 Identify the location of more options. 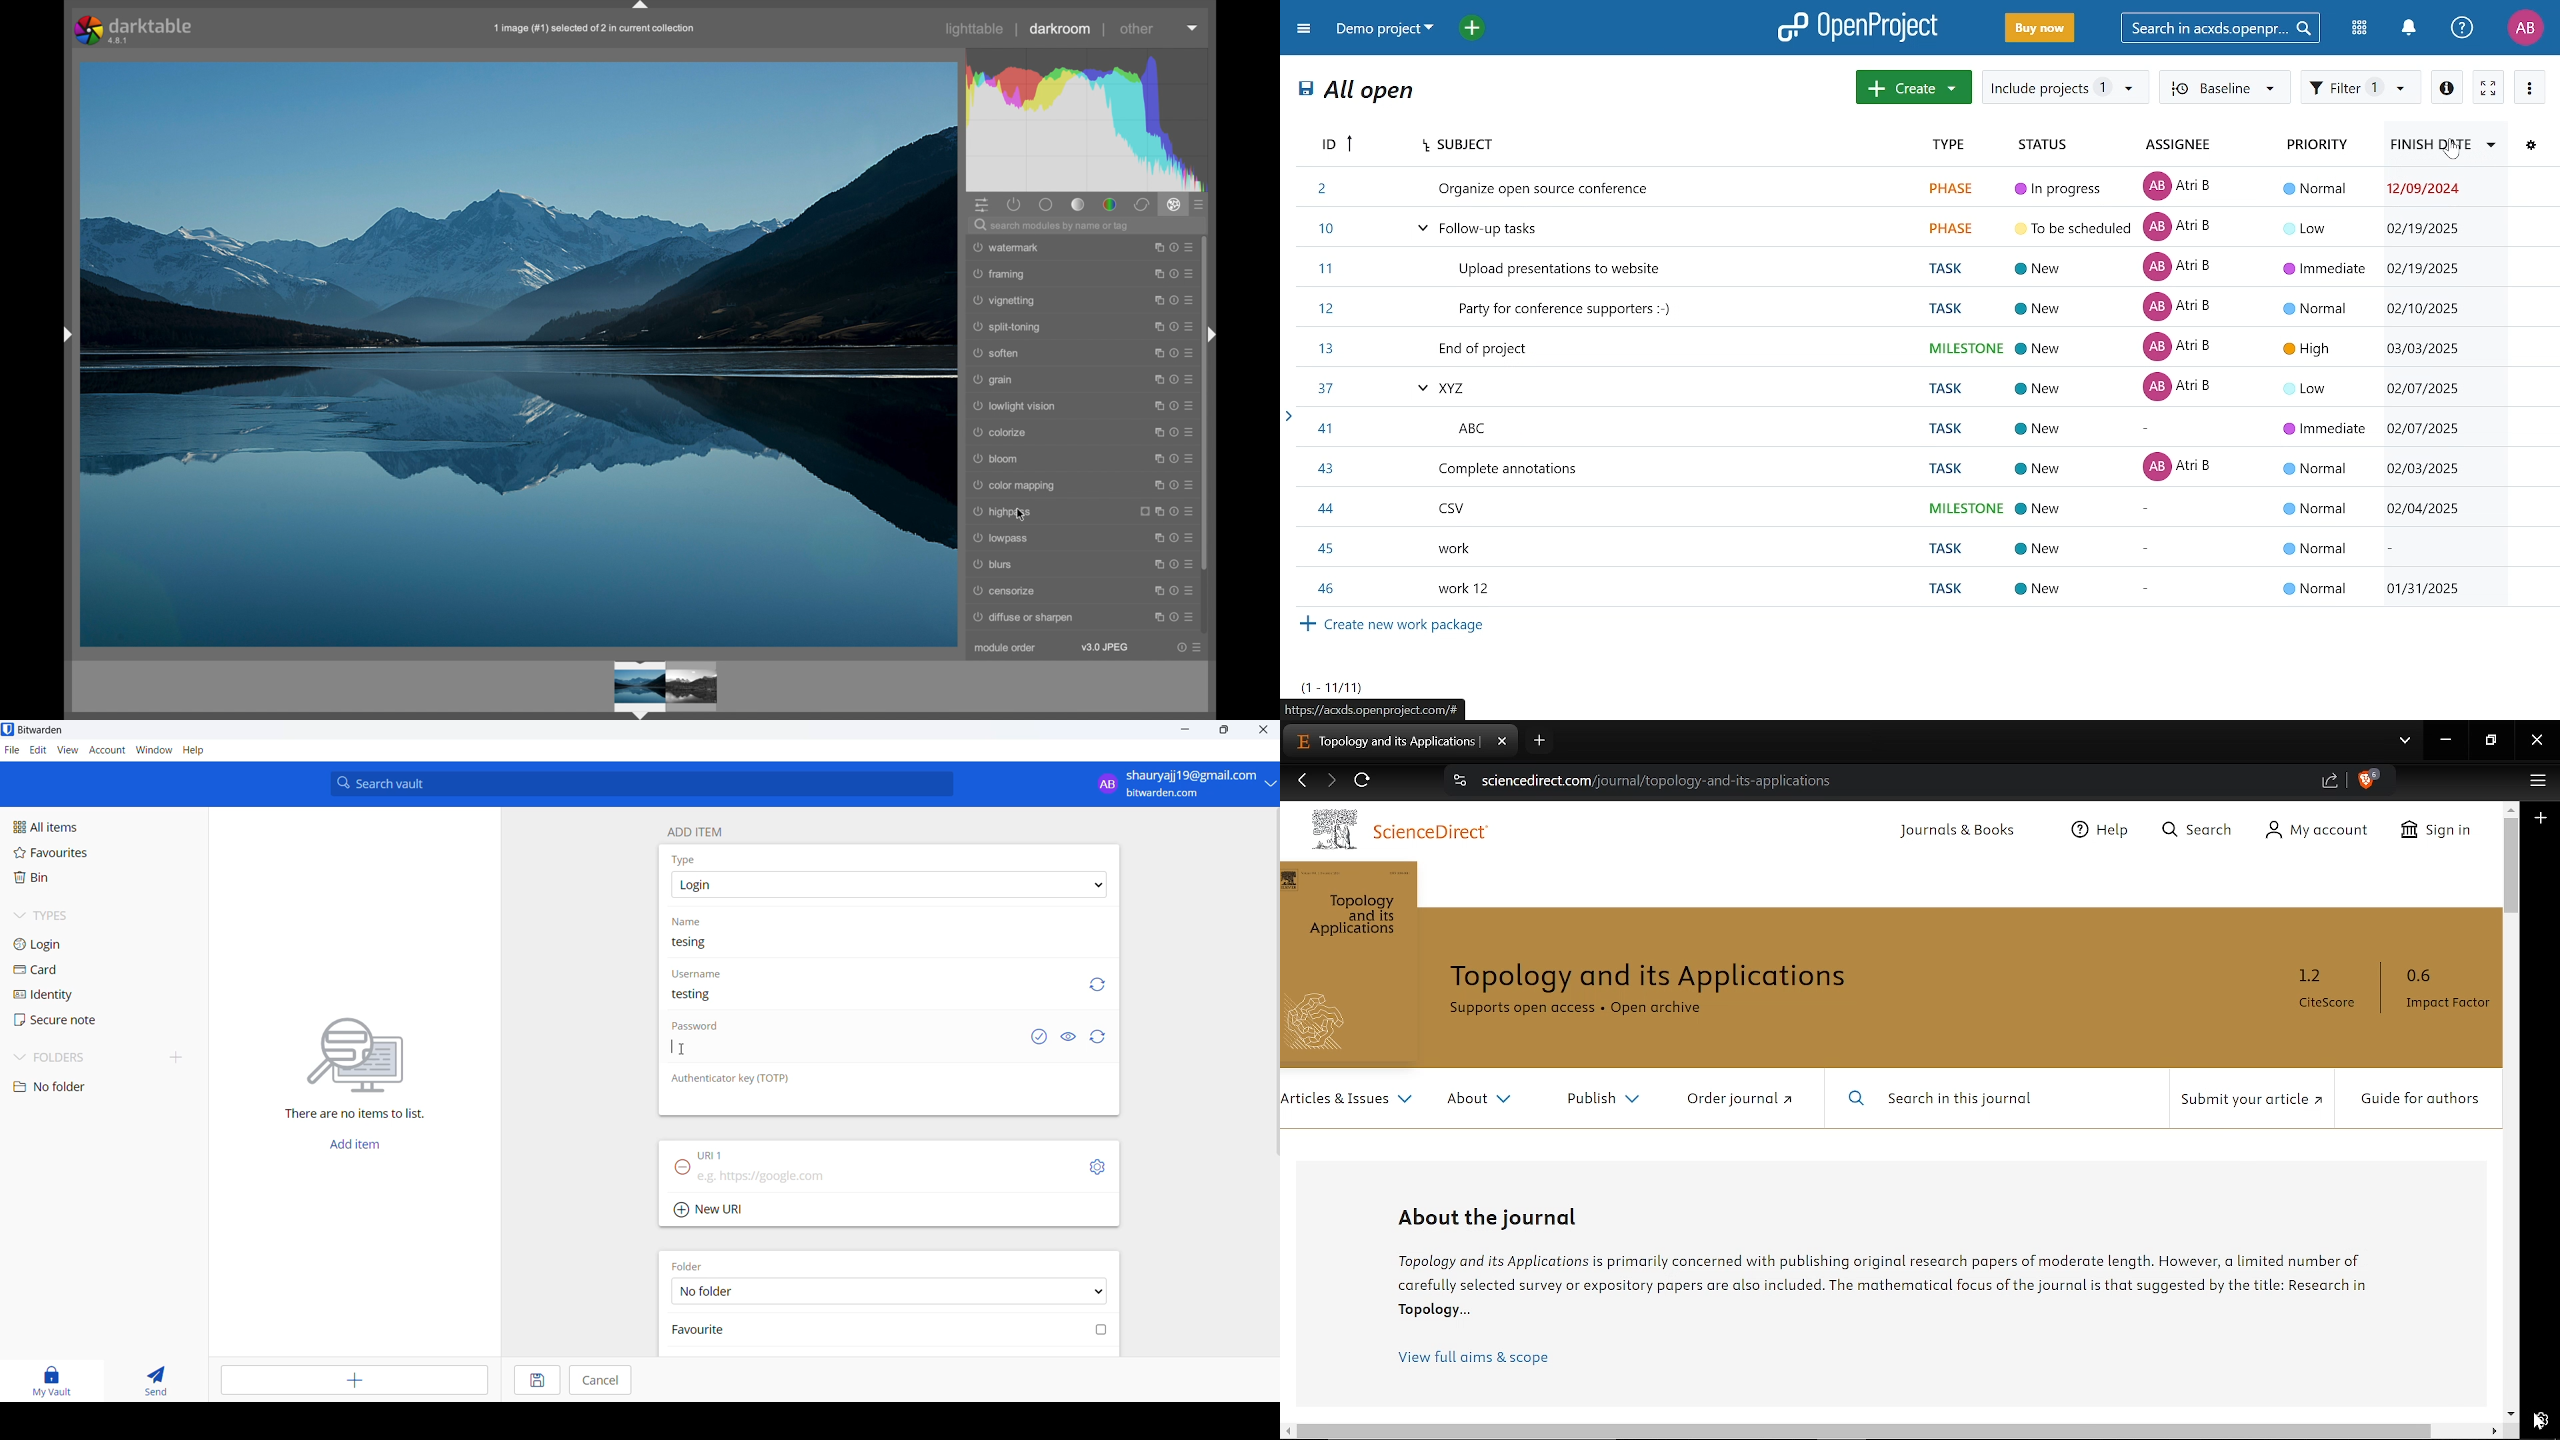
(1173, 485).